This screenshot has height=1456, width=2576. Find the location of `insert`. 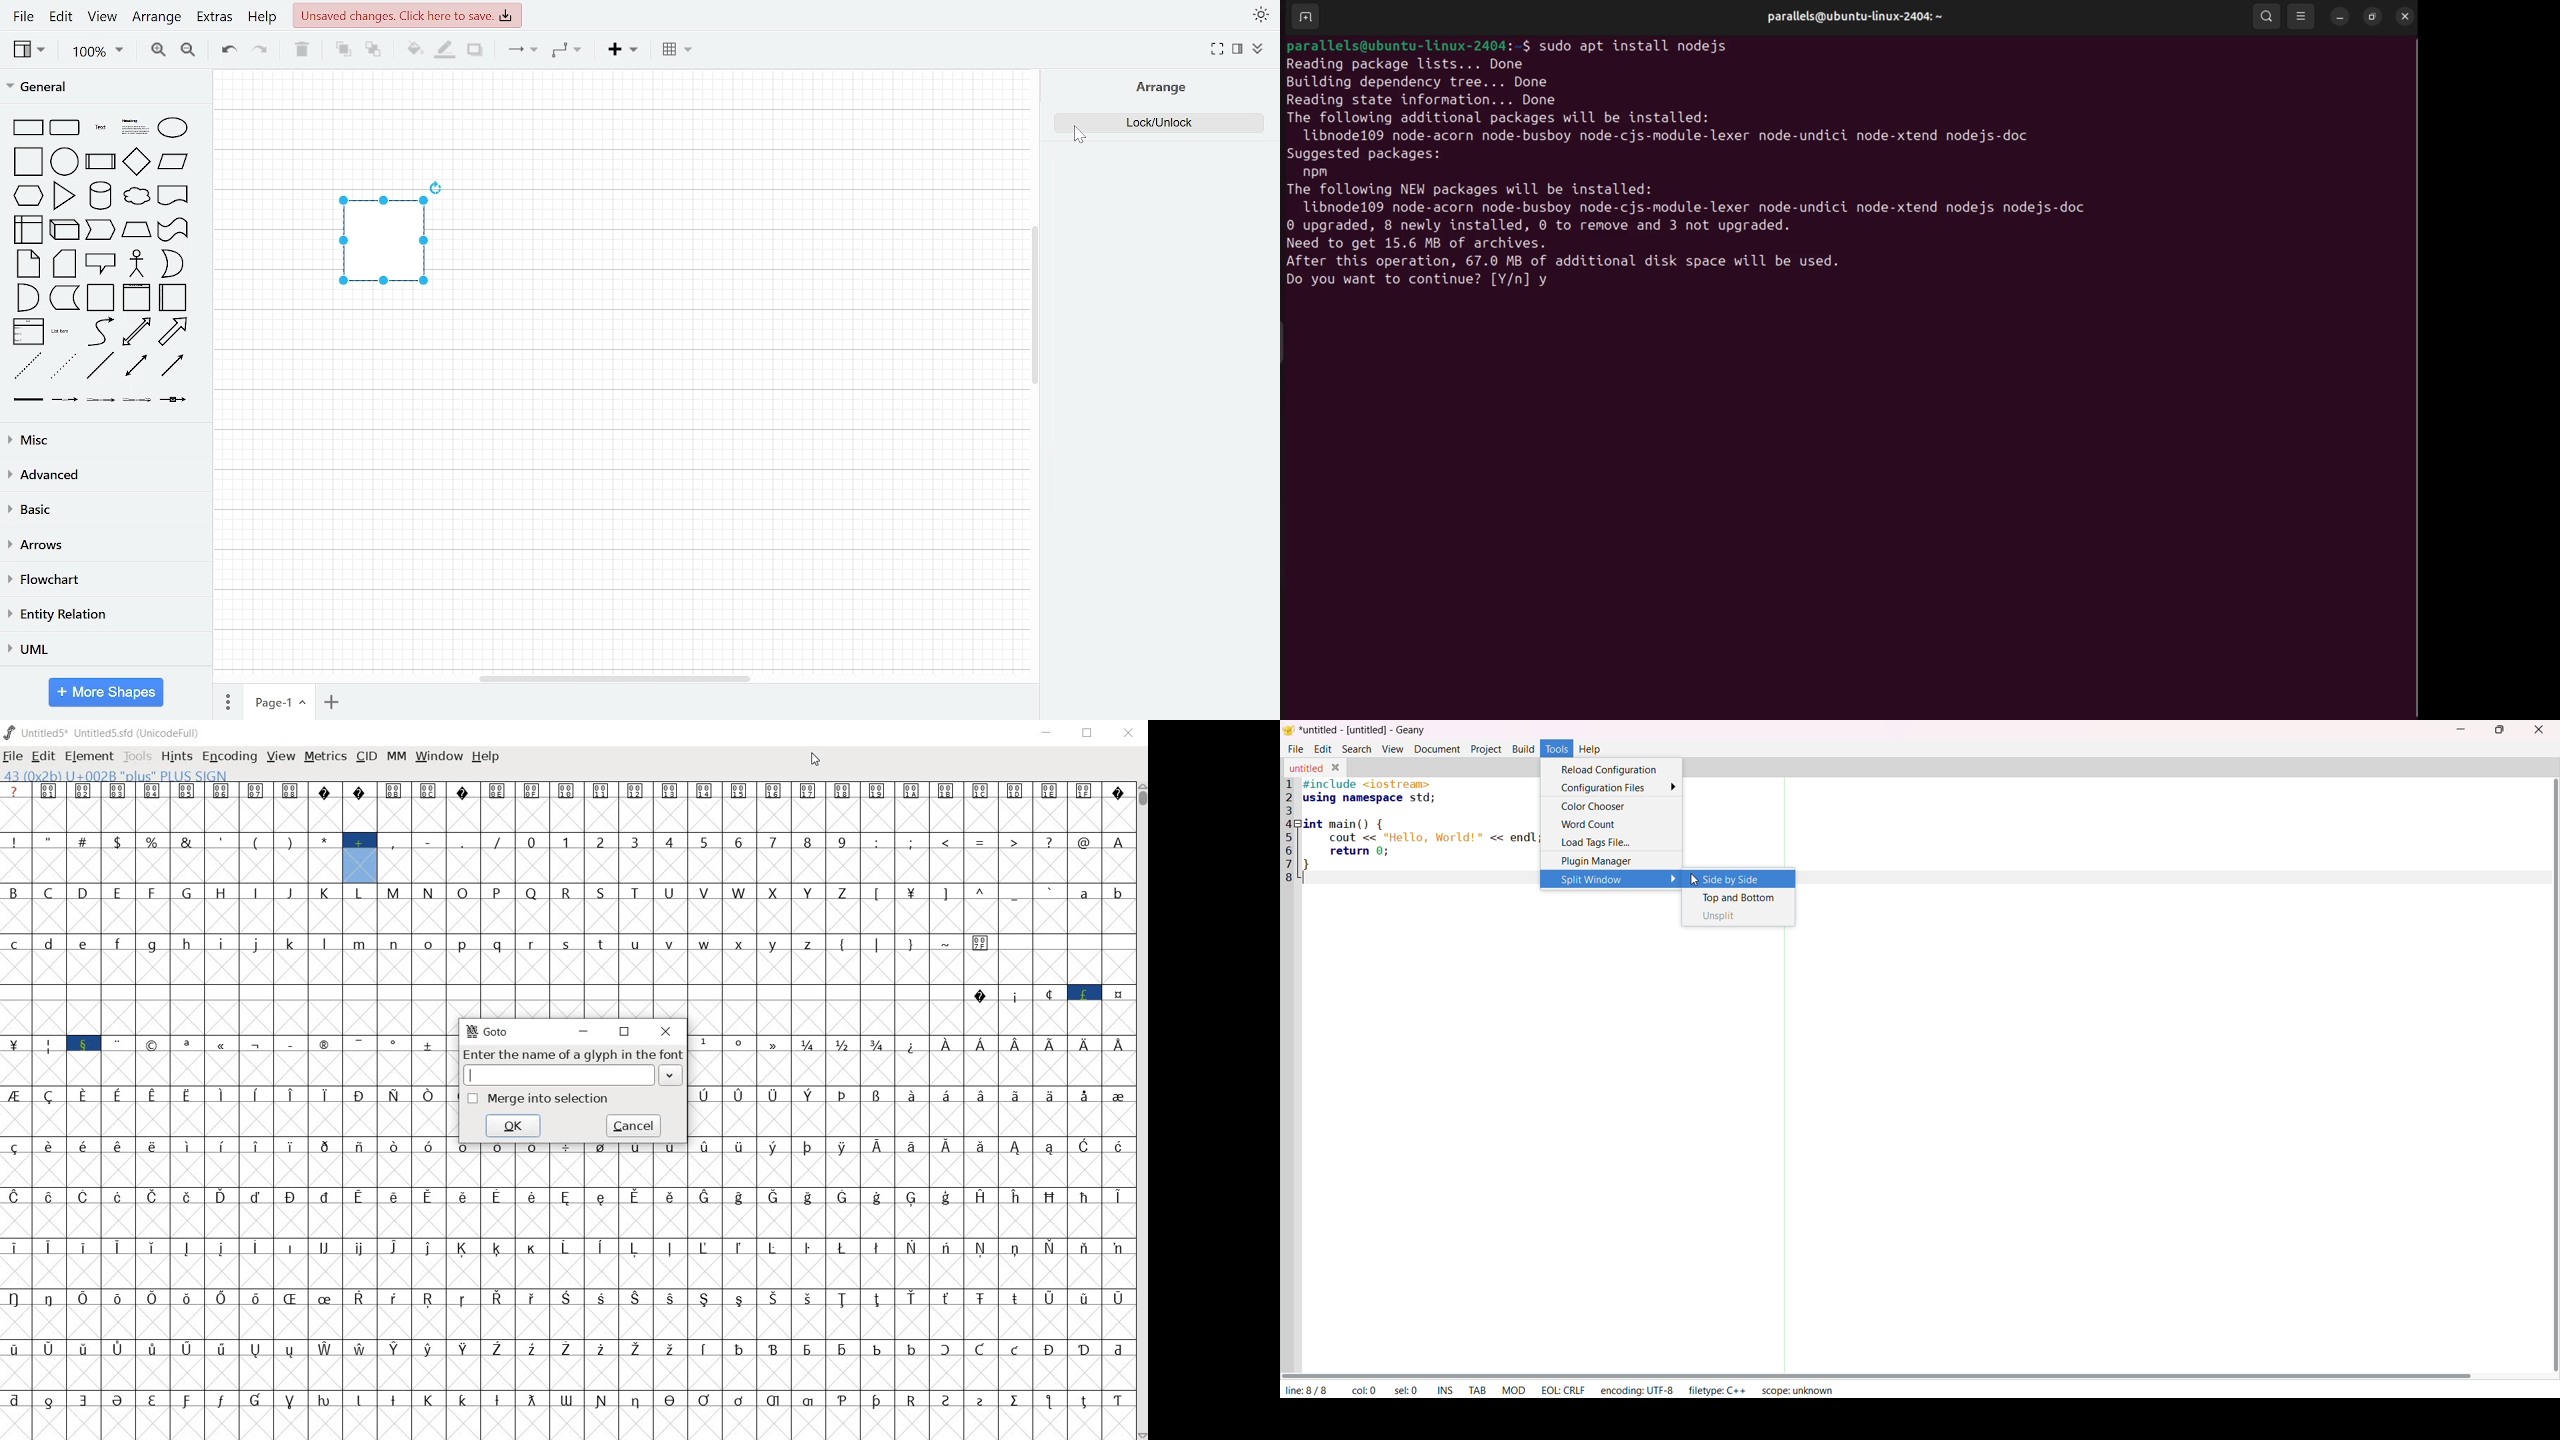

insert is located at coordinates (622, 50).